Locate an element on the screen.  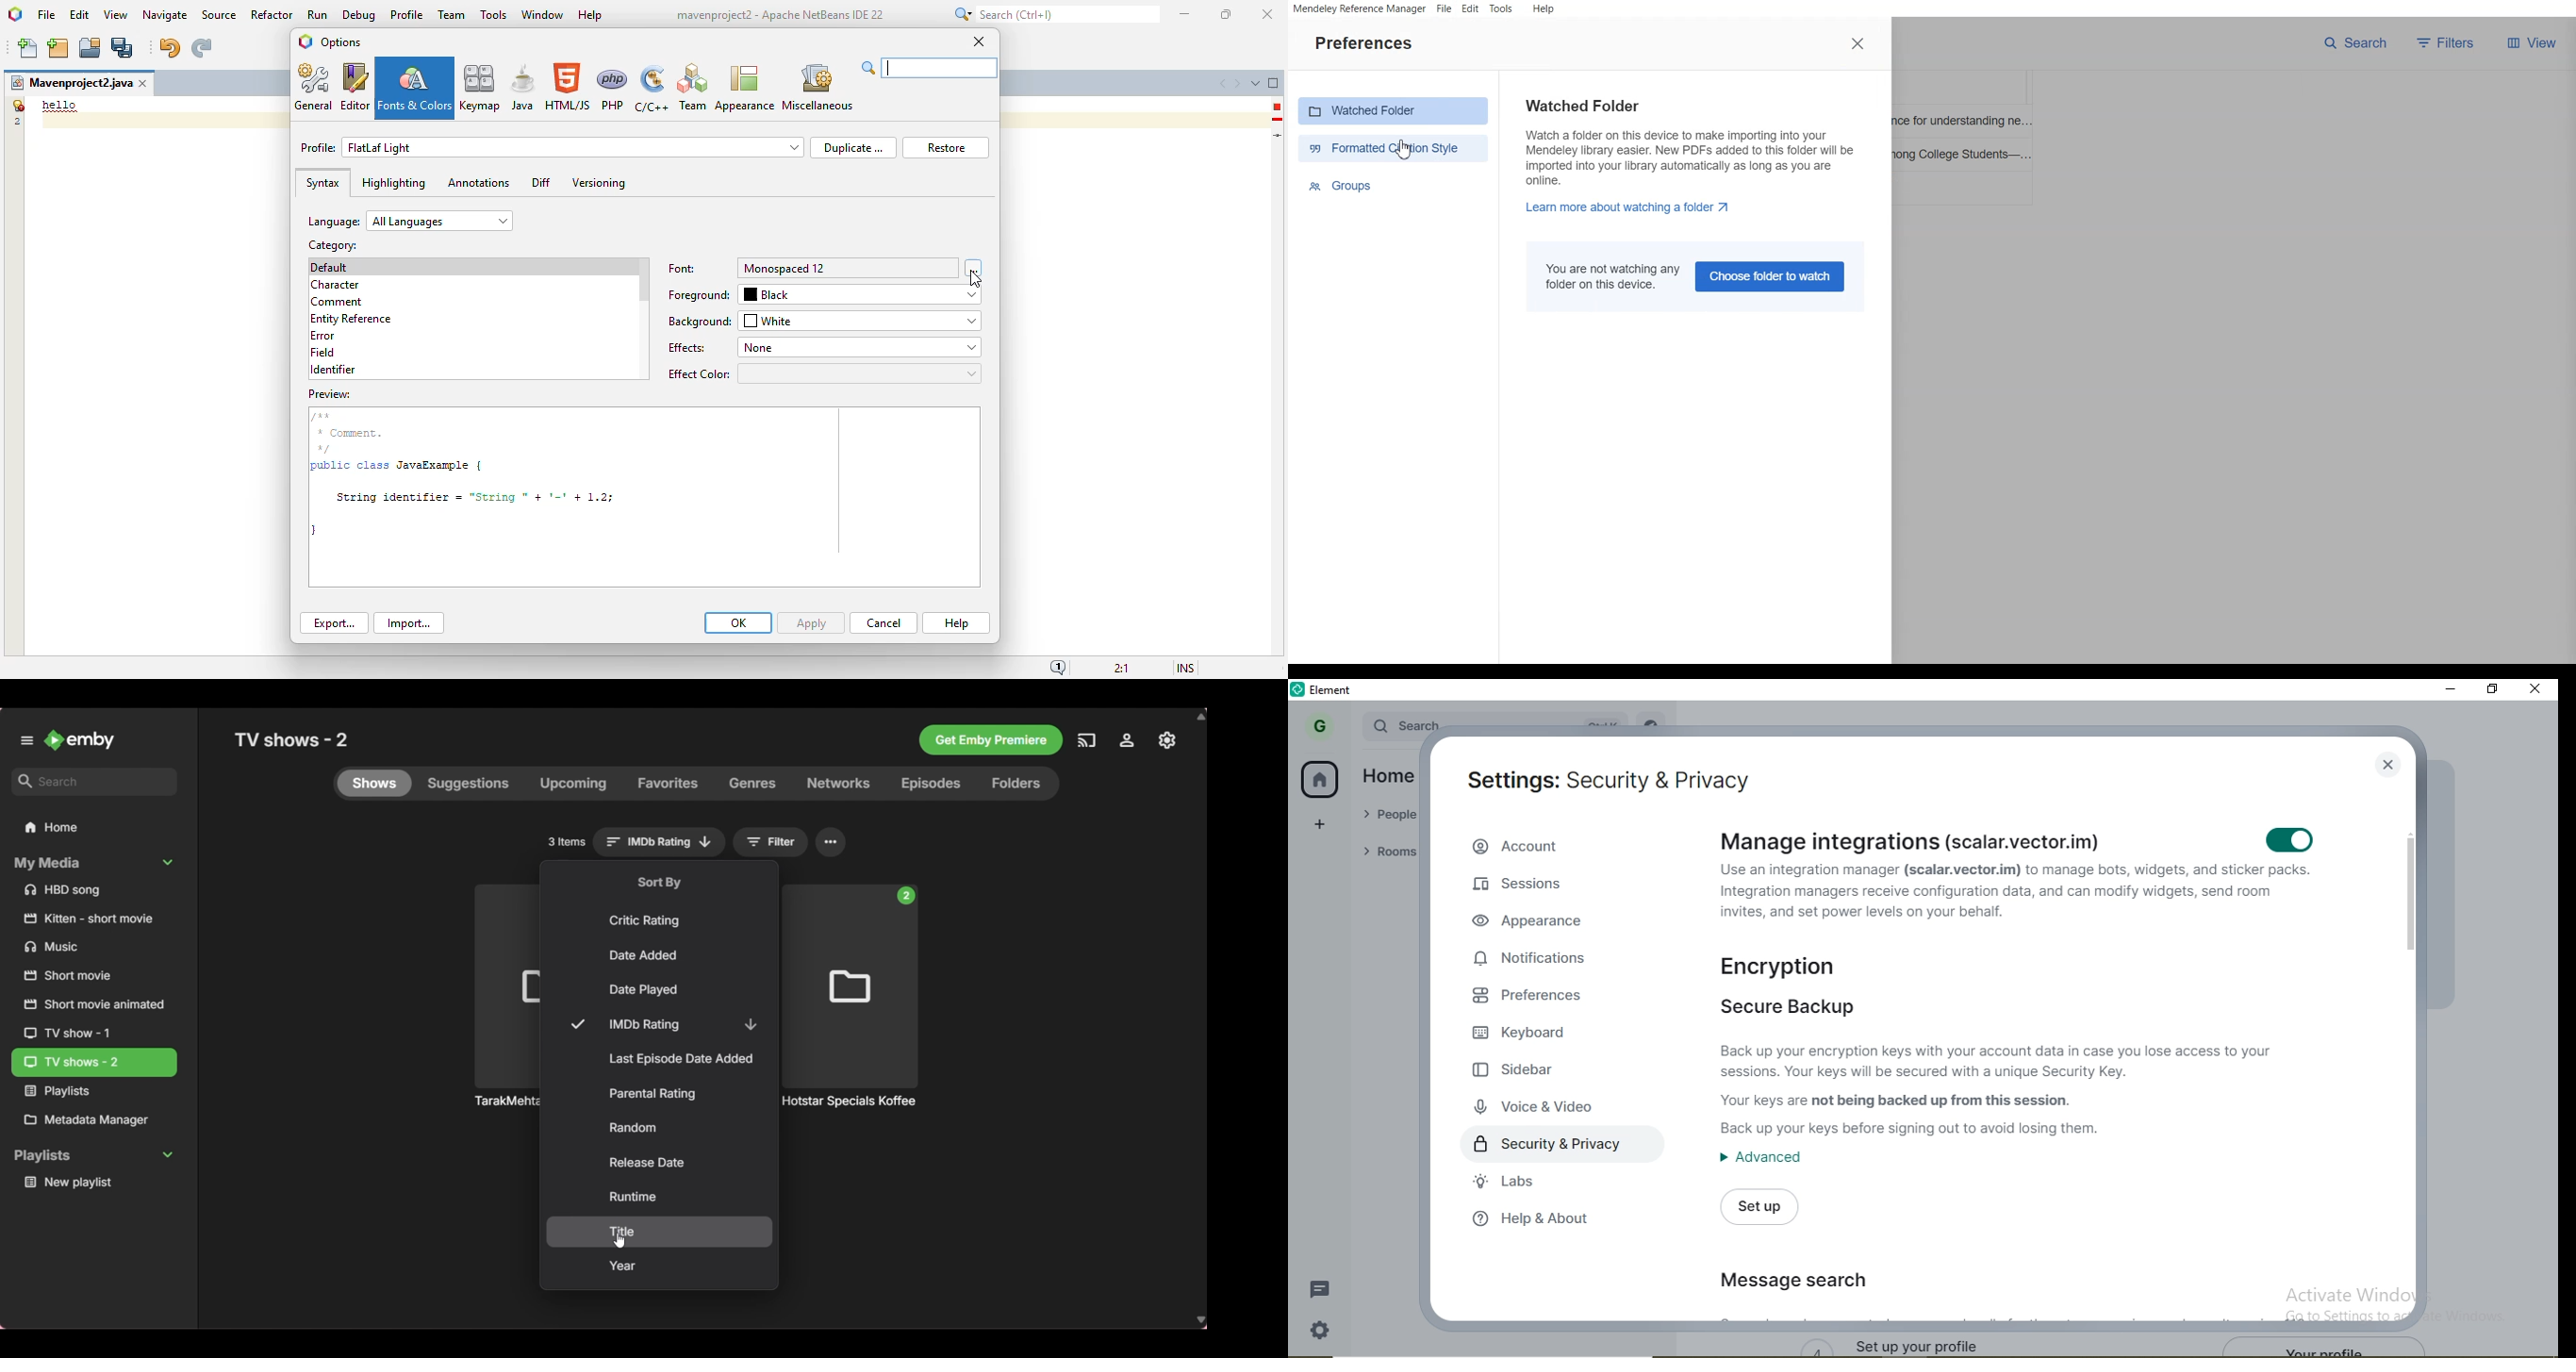
message search is located at coordinates (1792, 1284).